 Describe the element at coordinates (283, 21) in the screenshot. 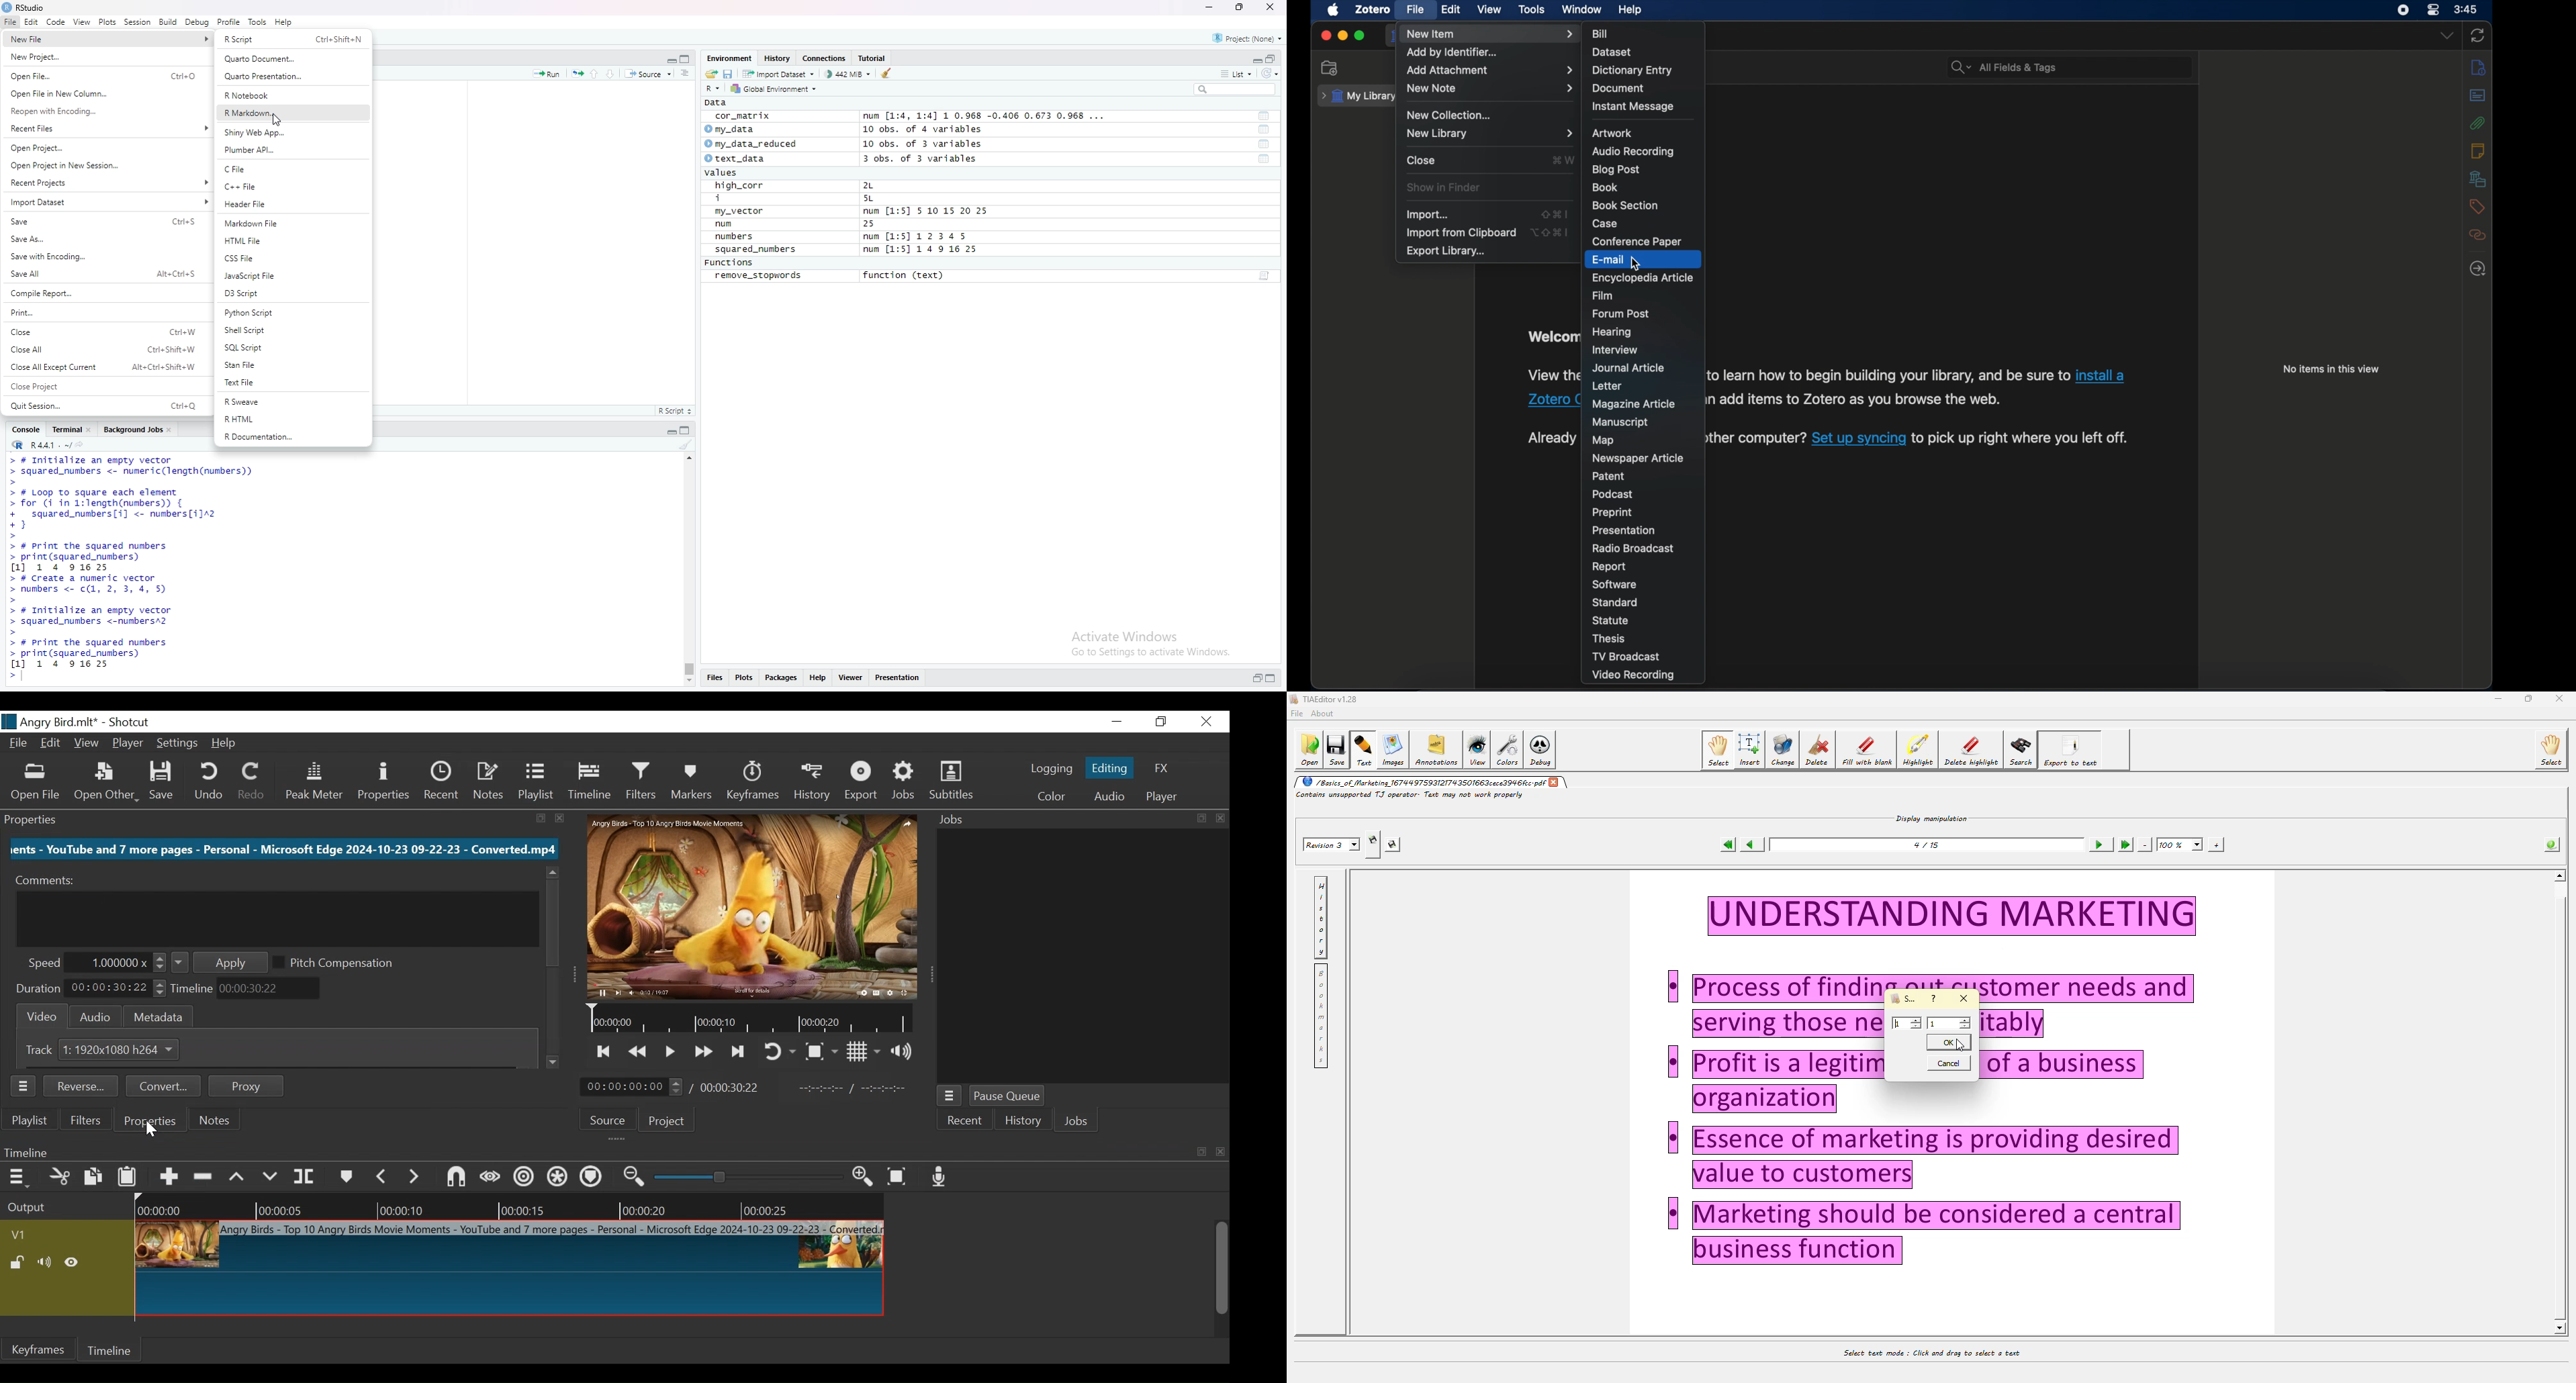

I see `Help` at that location.